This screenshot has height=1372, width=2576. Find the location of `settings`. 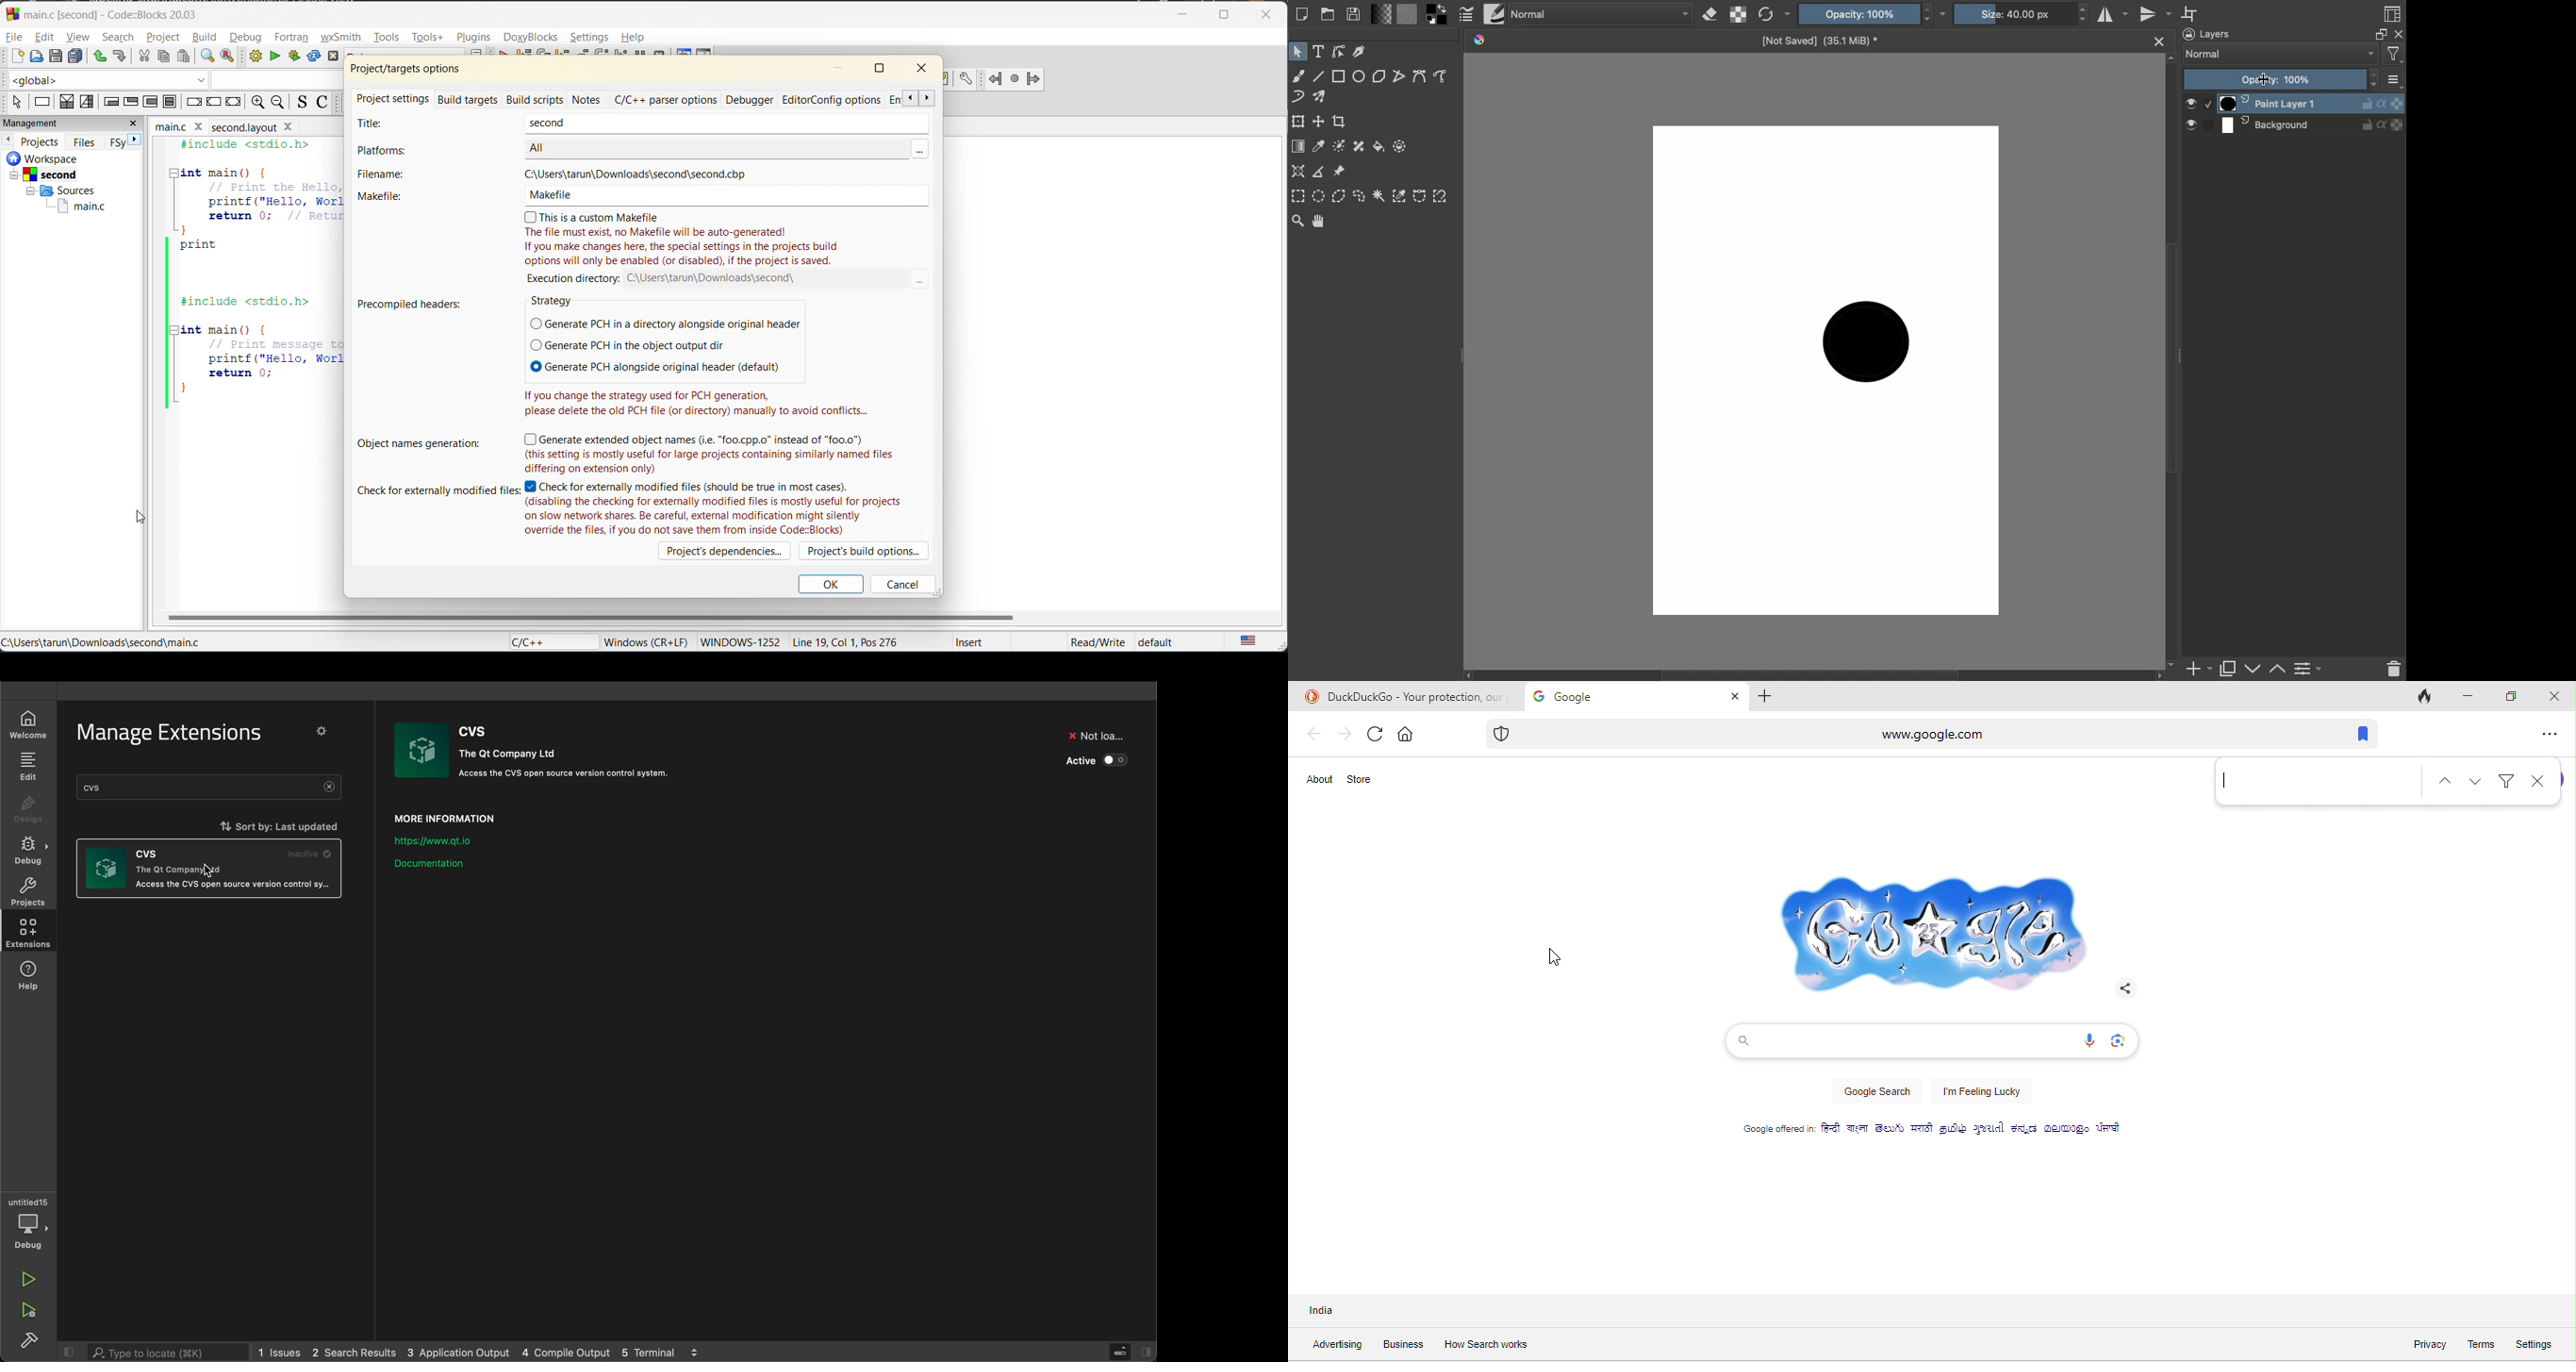

settings is located at coordinates (590, 39).